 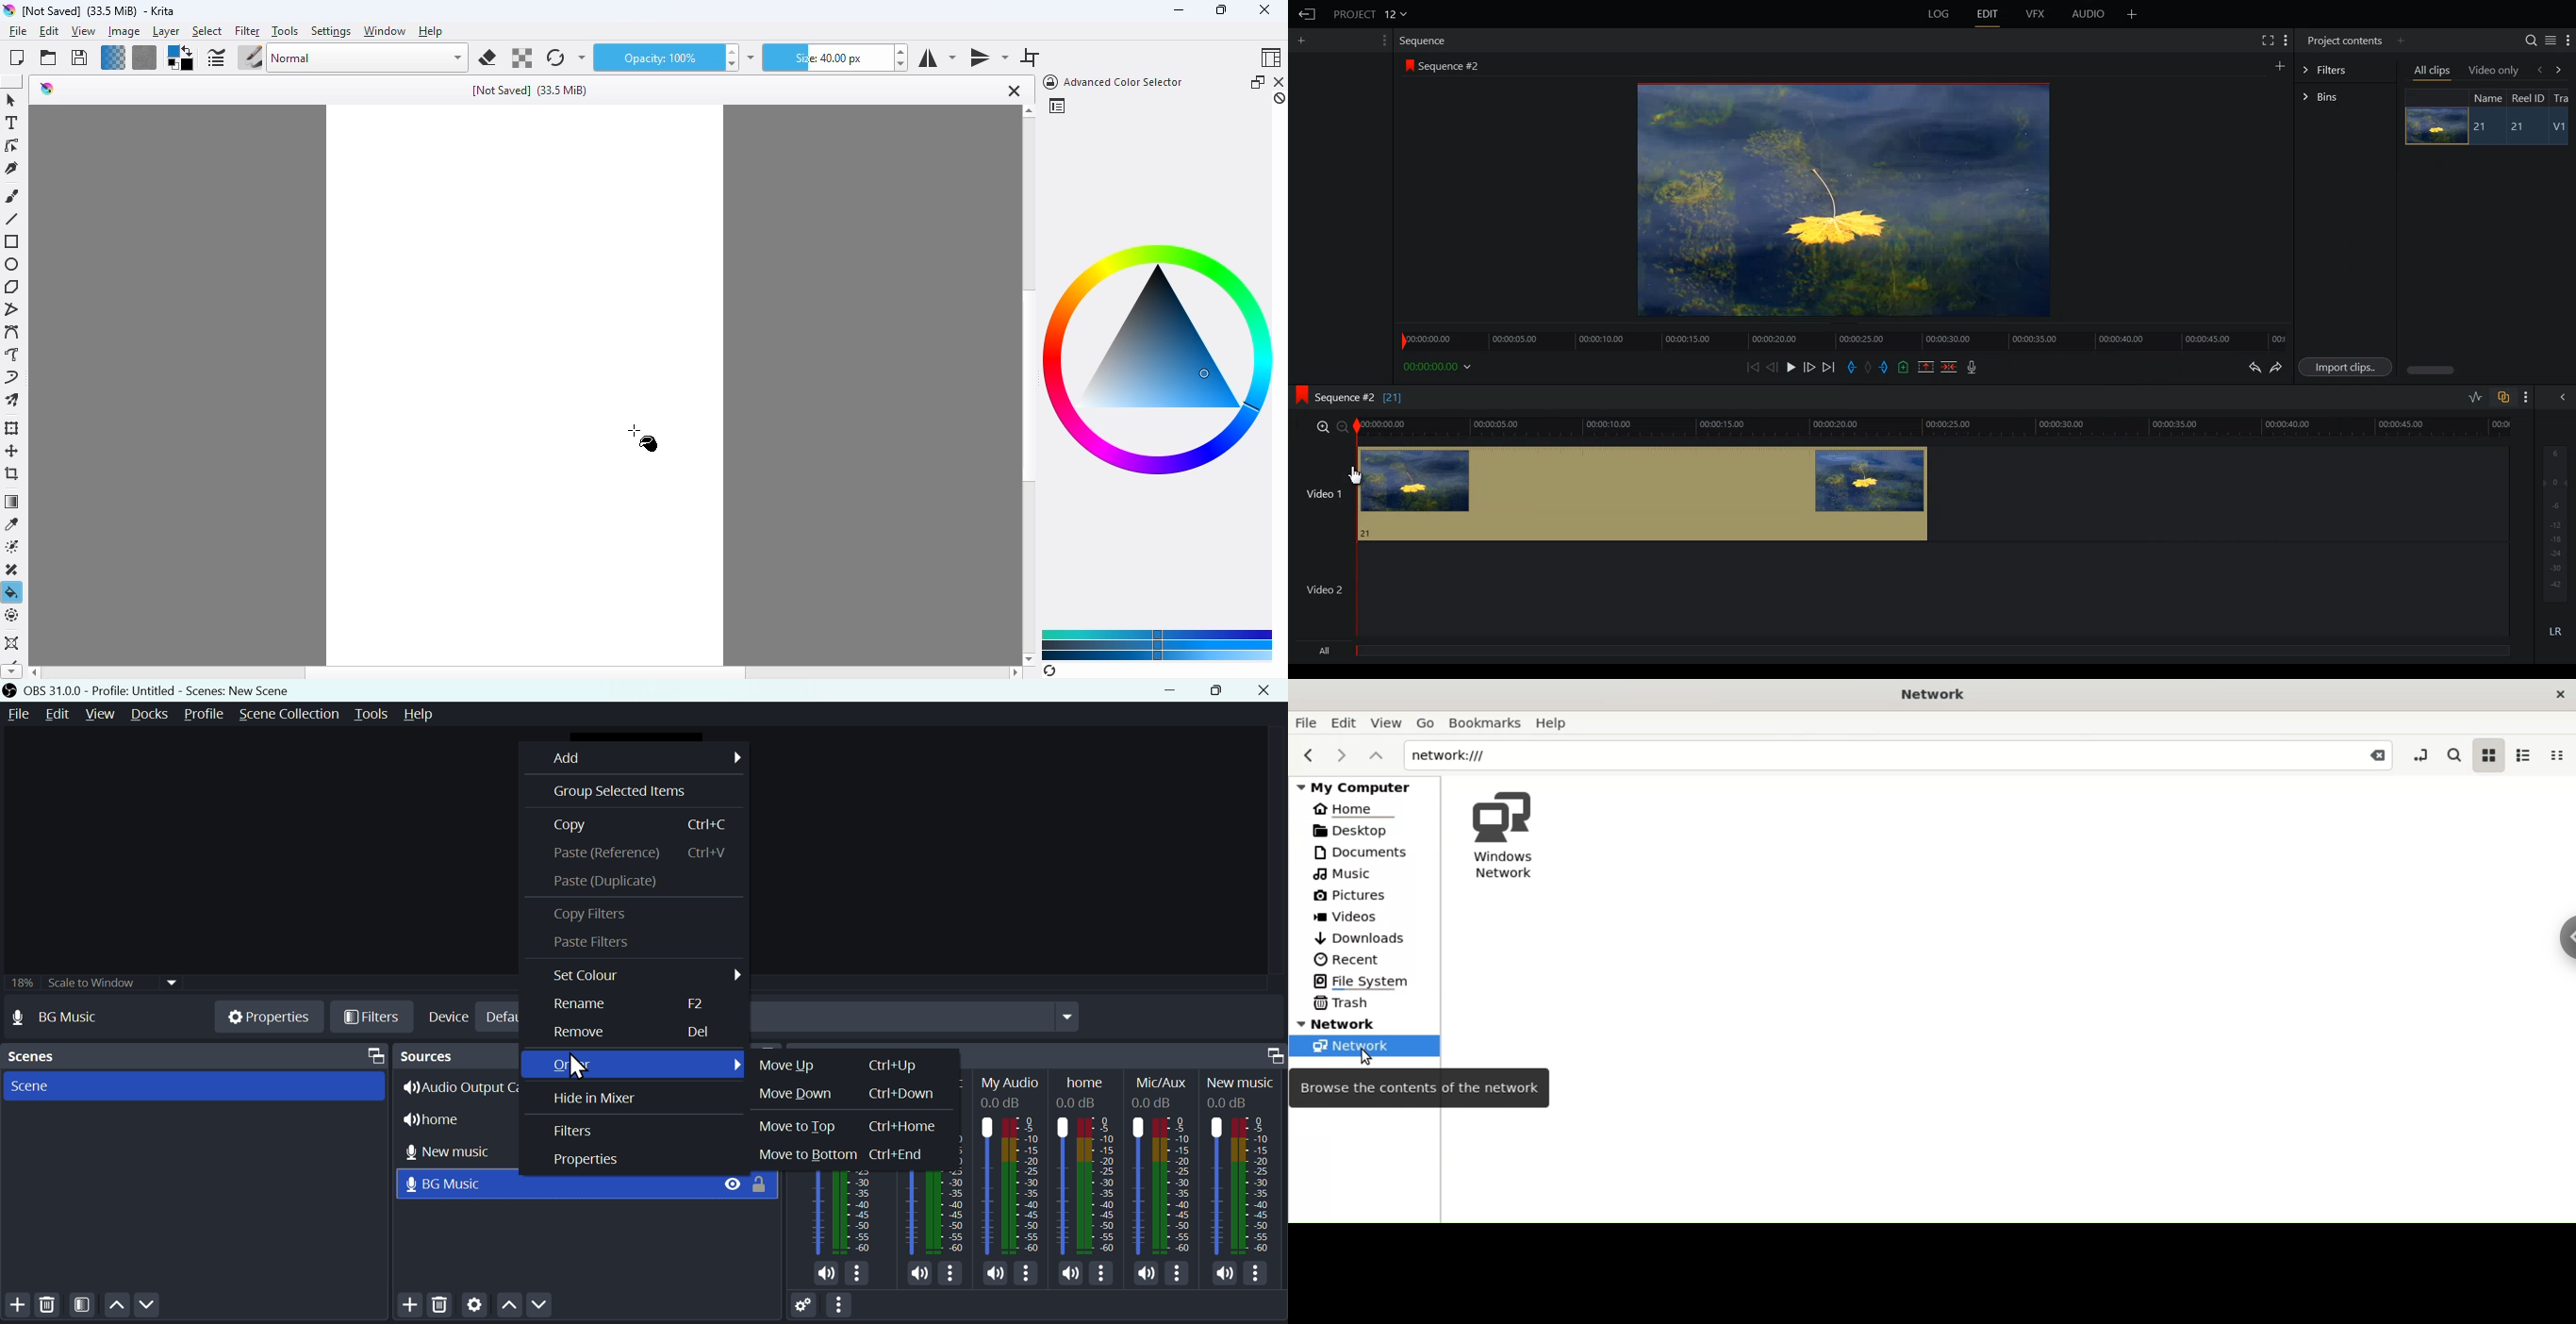 What do you see at coordinates (1244, 1166) in the screenshot?
I see `New Music` at bounding box center [1244, 1166].